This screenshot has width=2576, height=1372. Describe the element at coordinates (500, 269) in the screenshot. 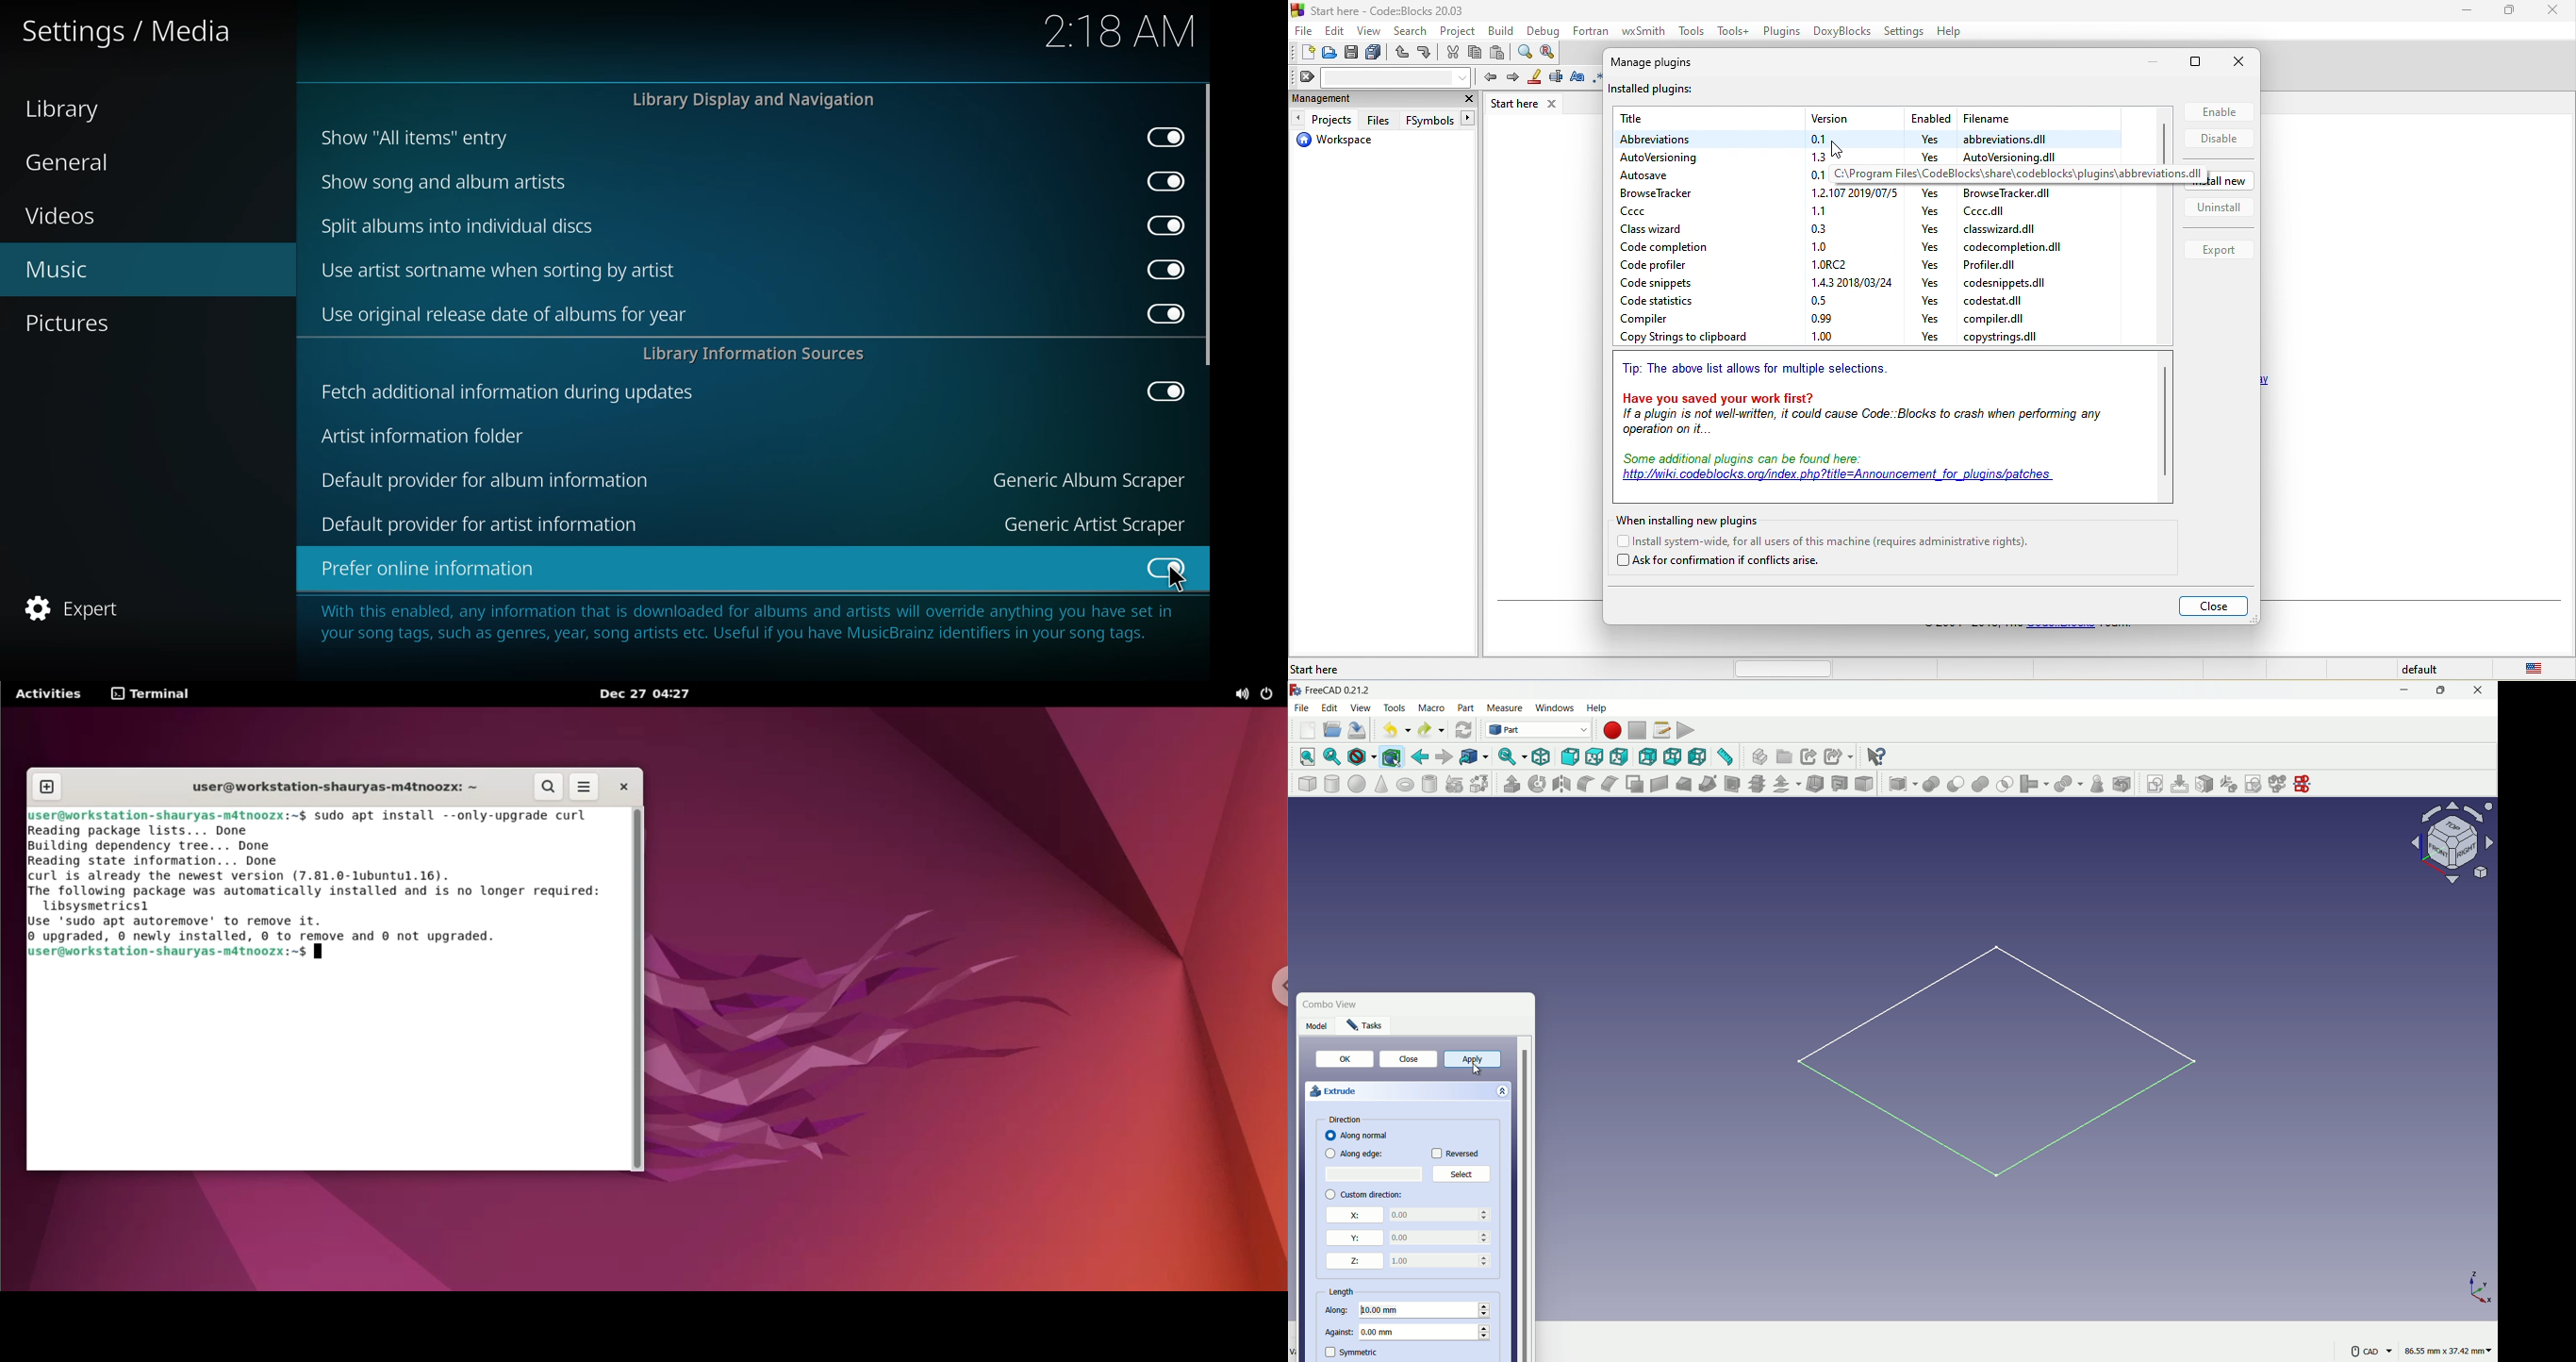

I see `use artist sortname when sorting` at that location.